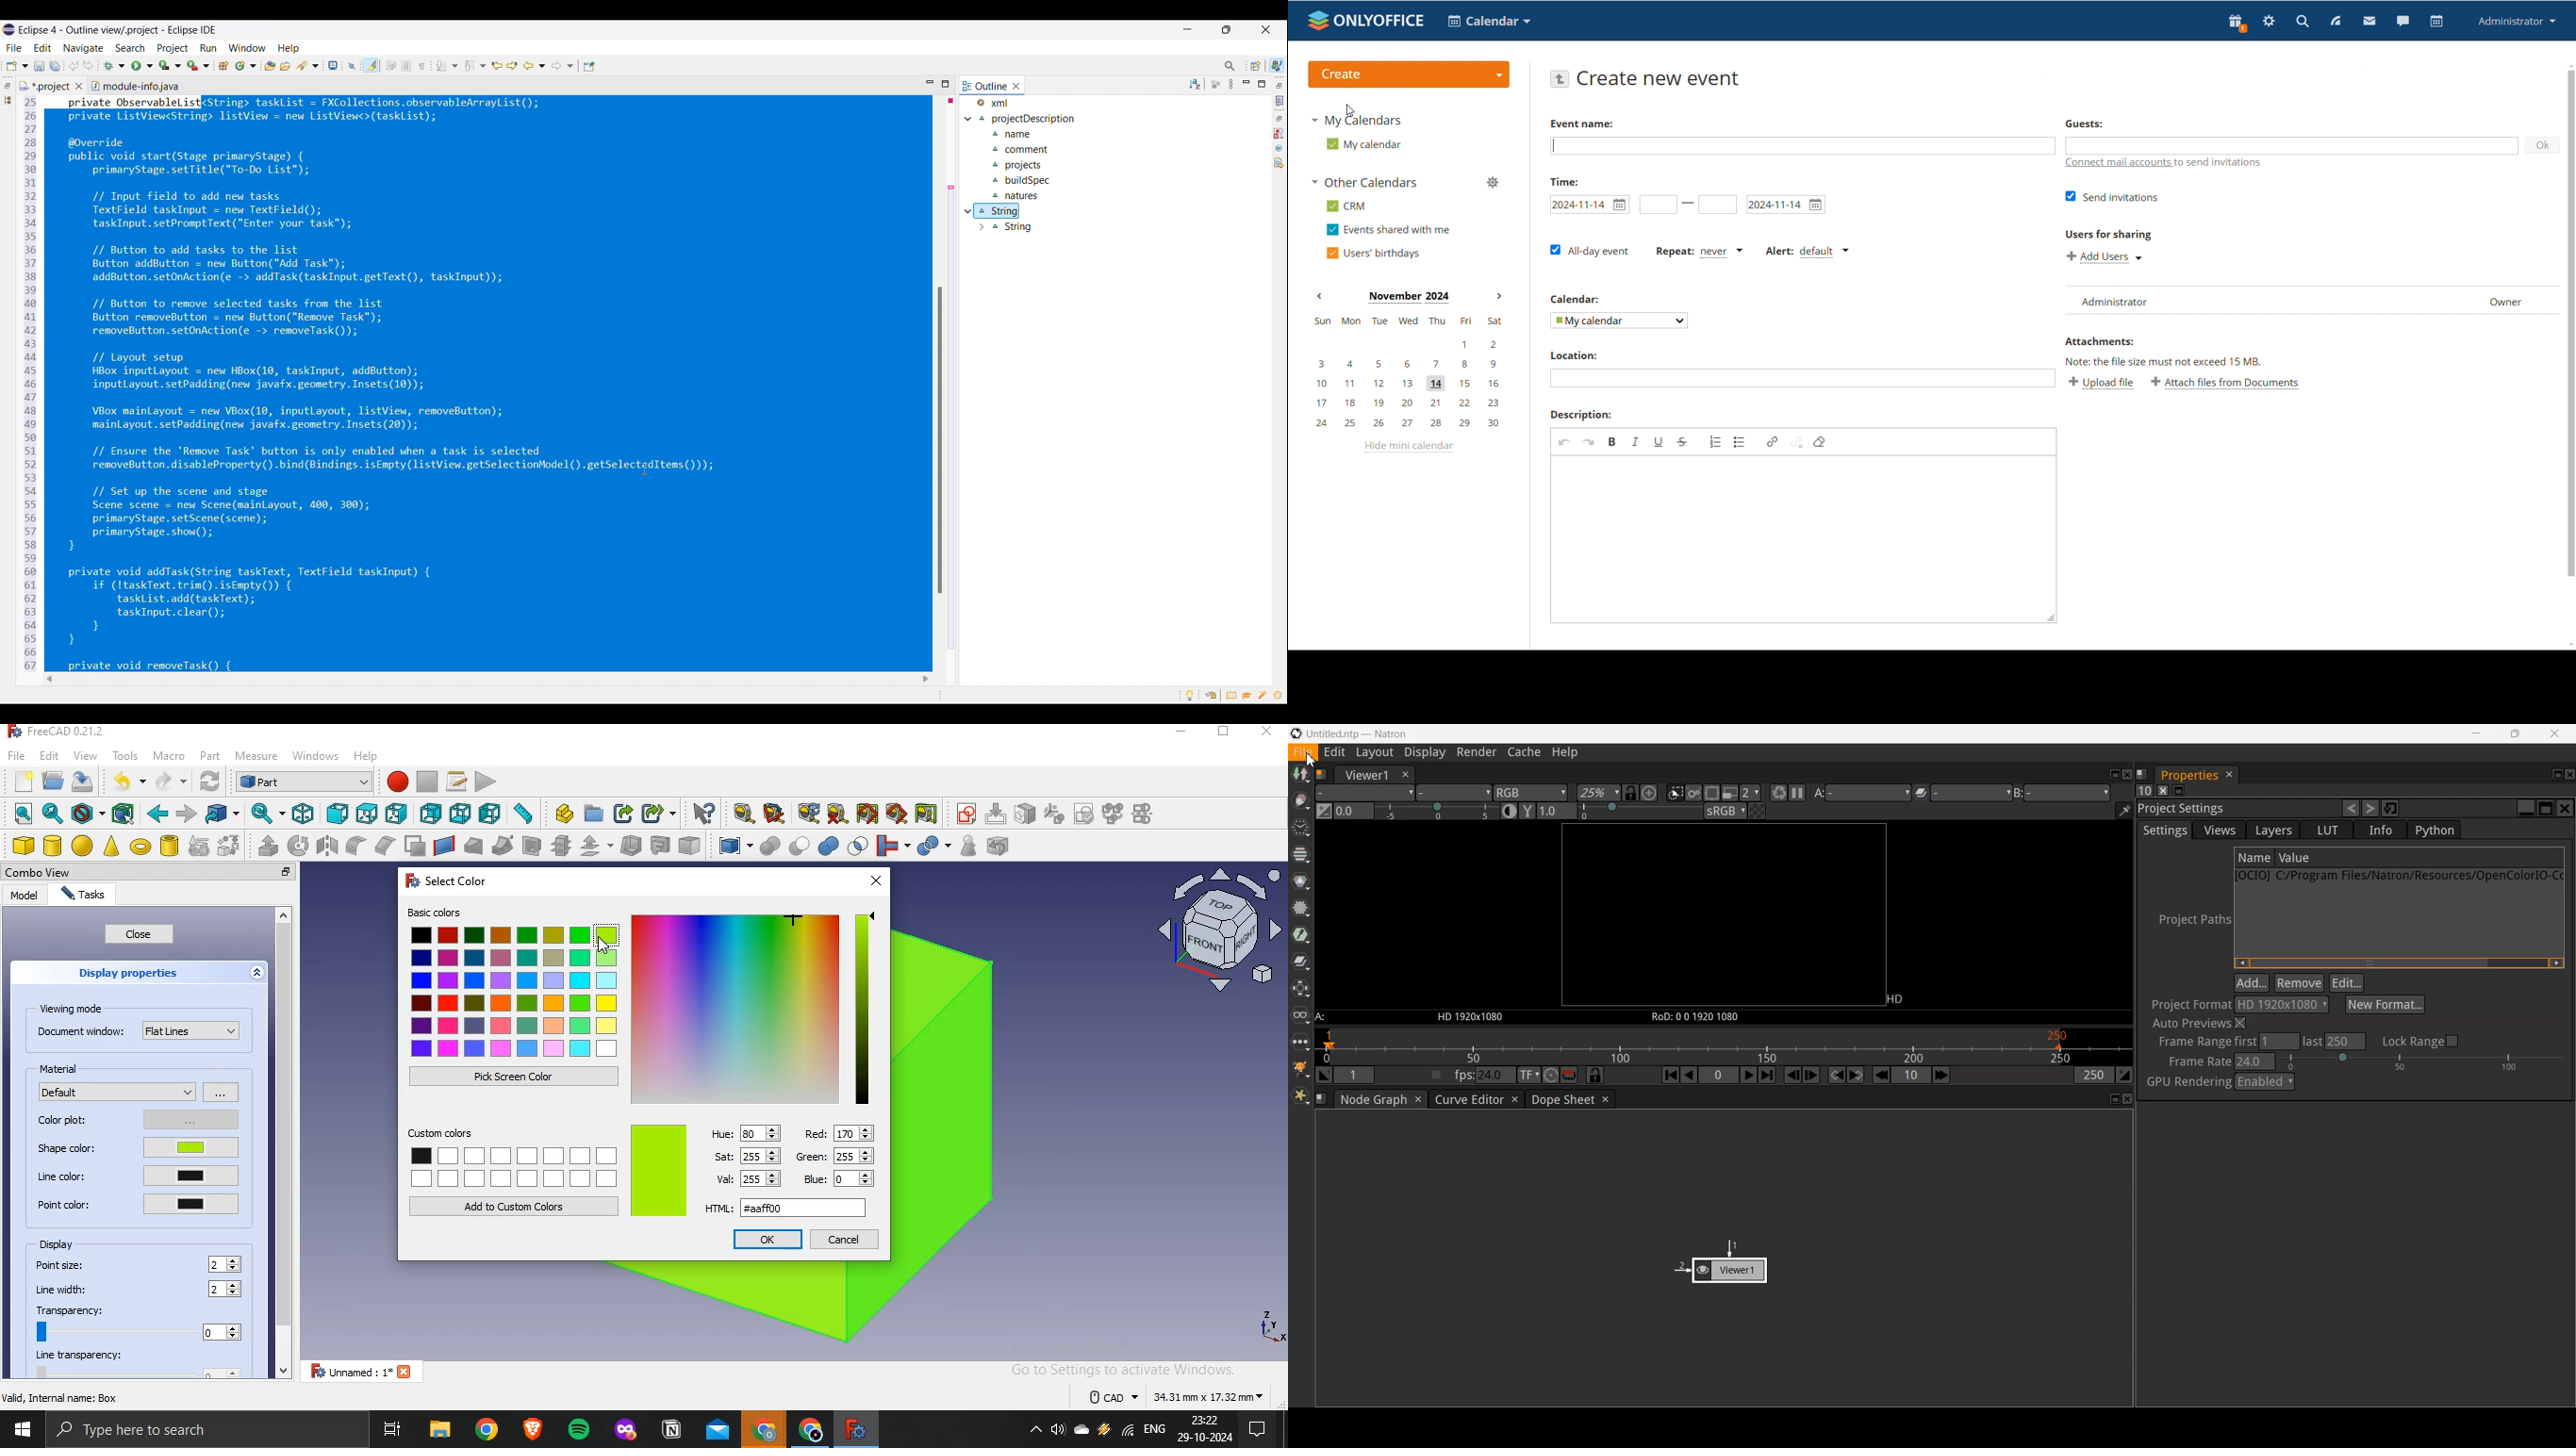 Image resolution: width=2576 pixels, height=1456 pixels. Describe the element at coordinates (1807, 252) in the screenshot. I see `alert type` at that location.